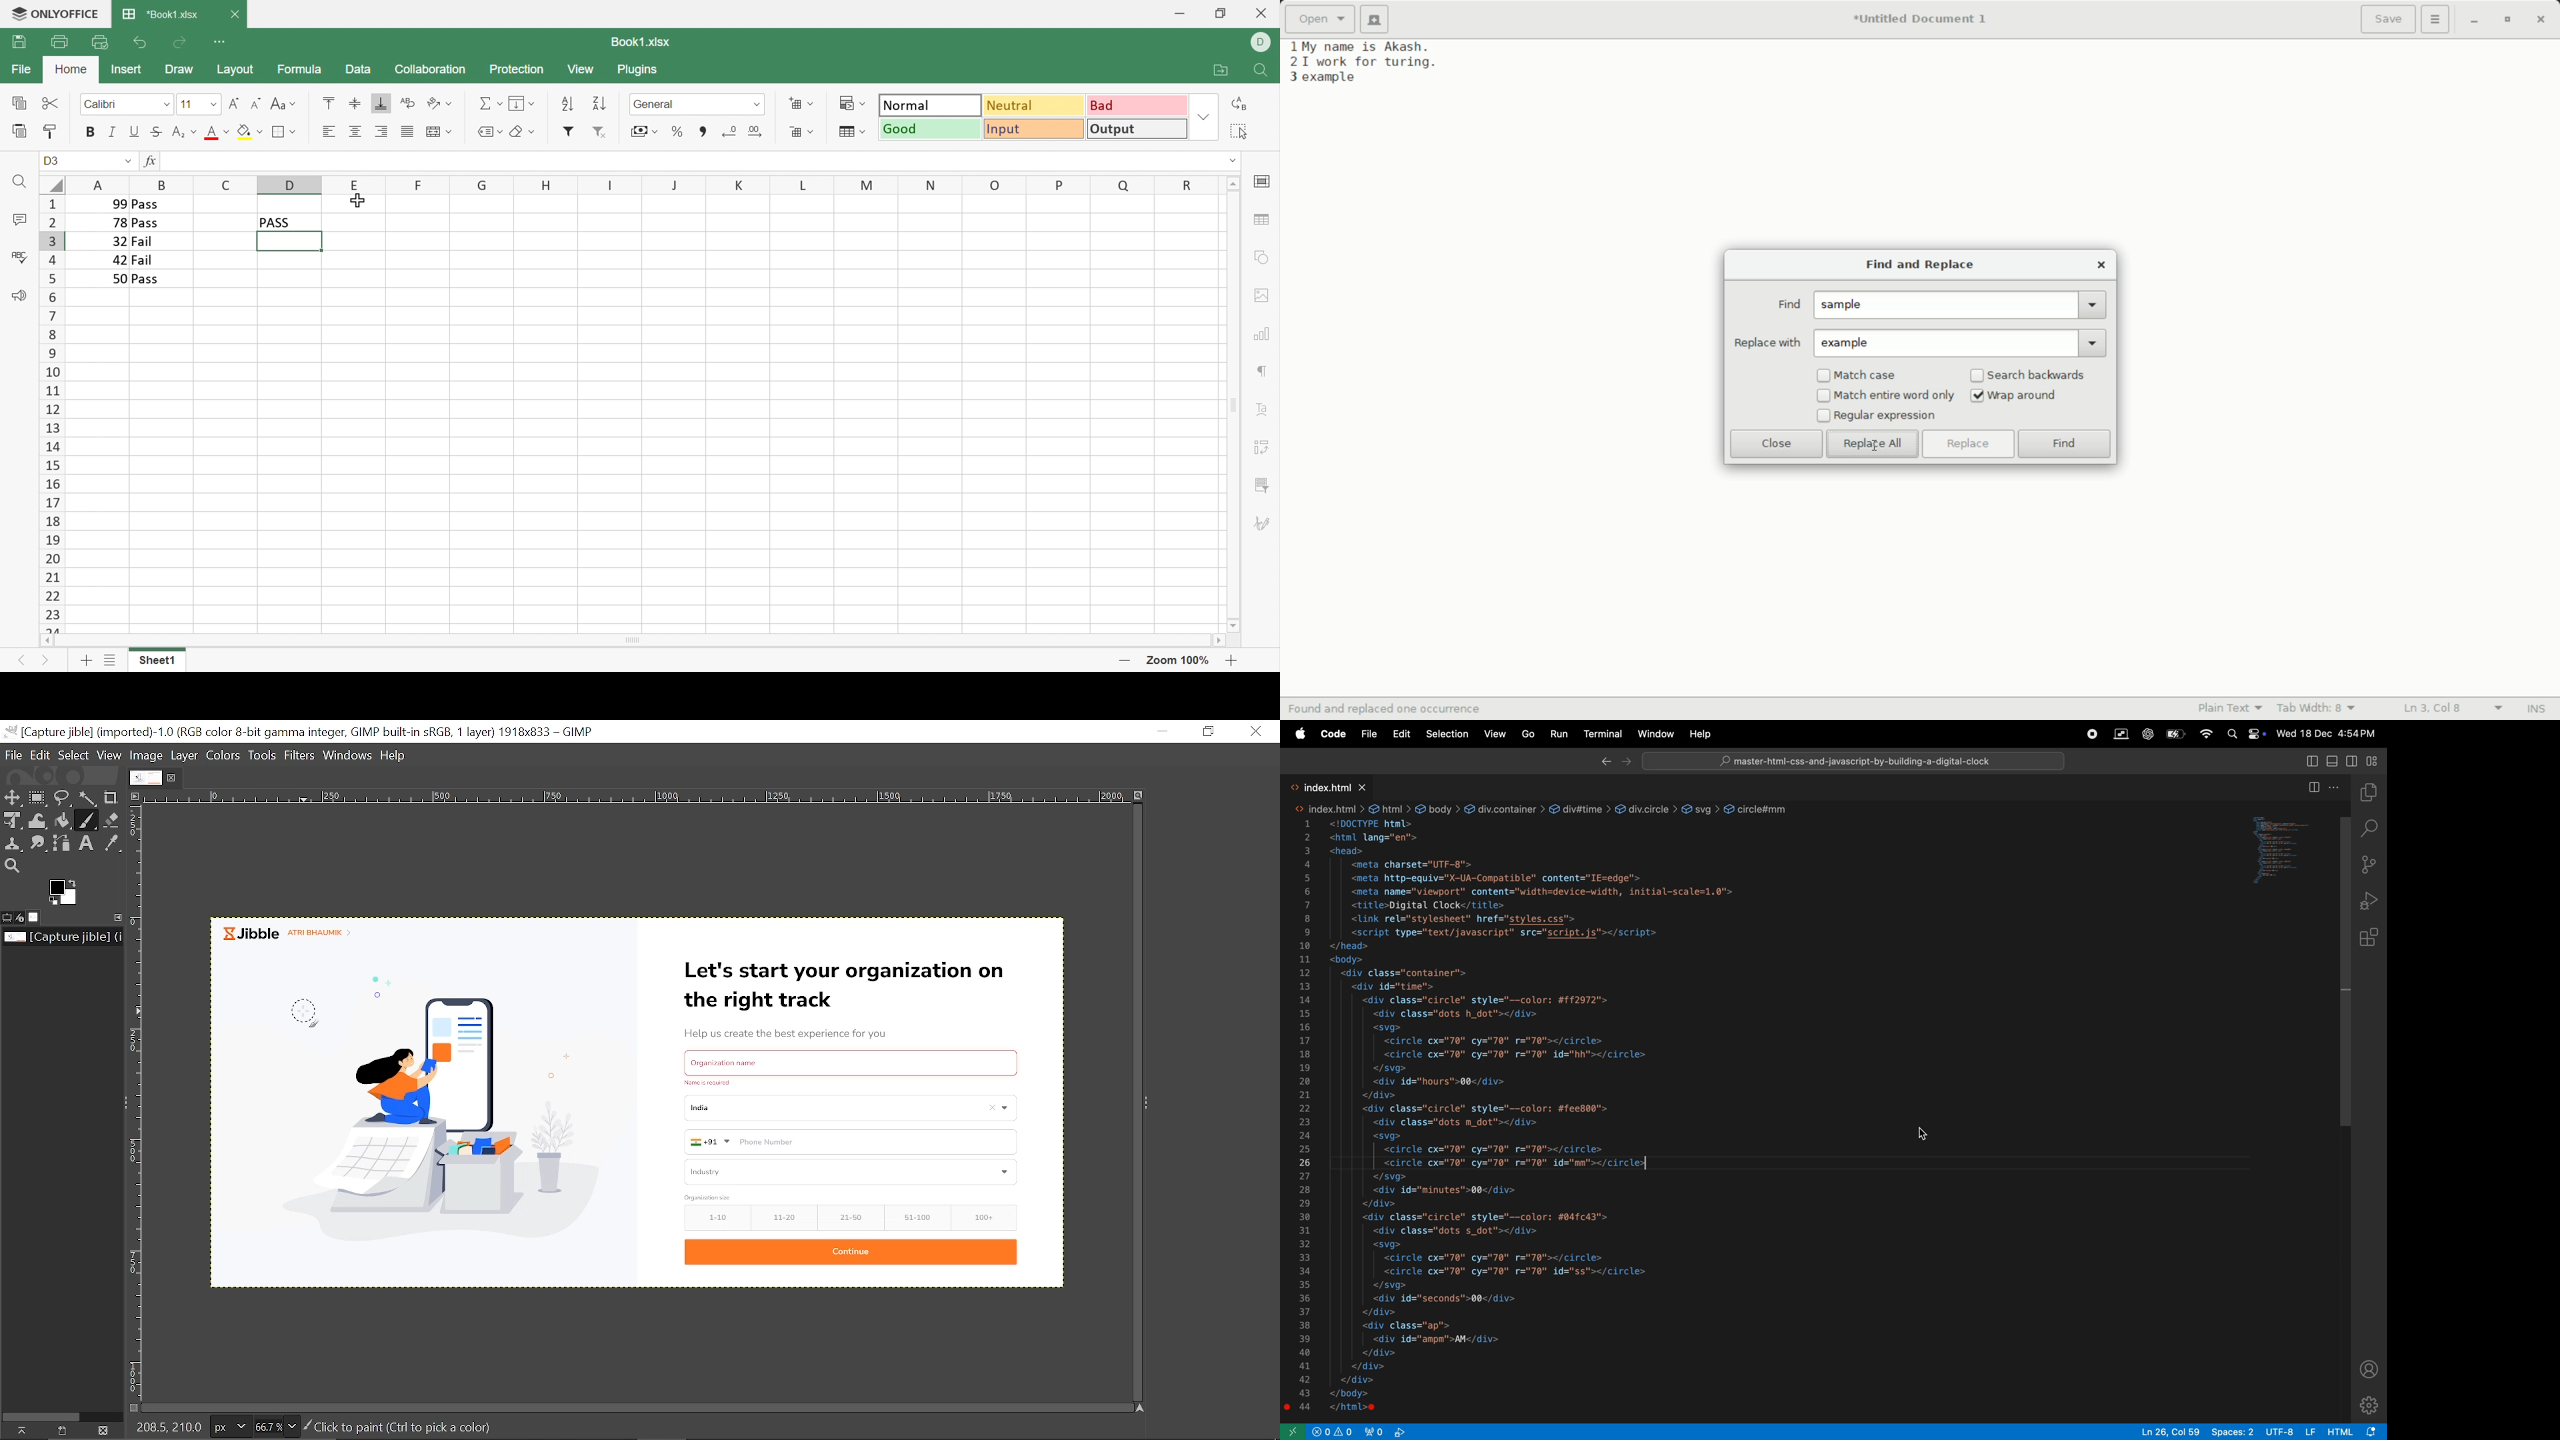 Image resolution: width=2576 pixels, height=1456 pixels. I want to click on Wed 18 Dec 4:54PM, so click(2327, 733).